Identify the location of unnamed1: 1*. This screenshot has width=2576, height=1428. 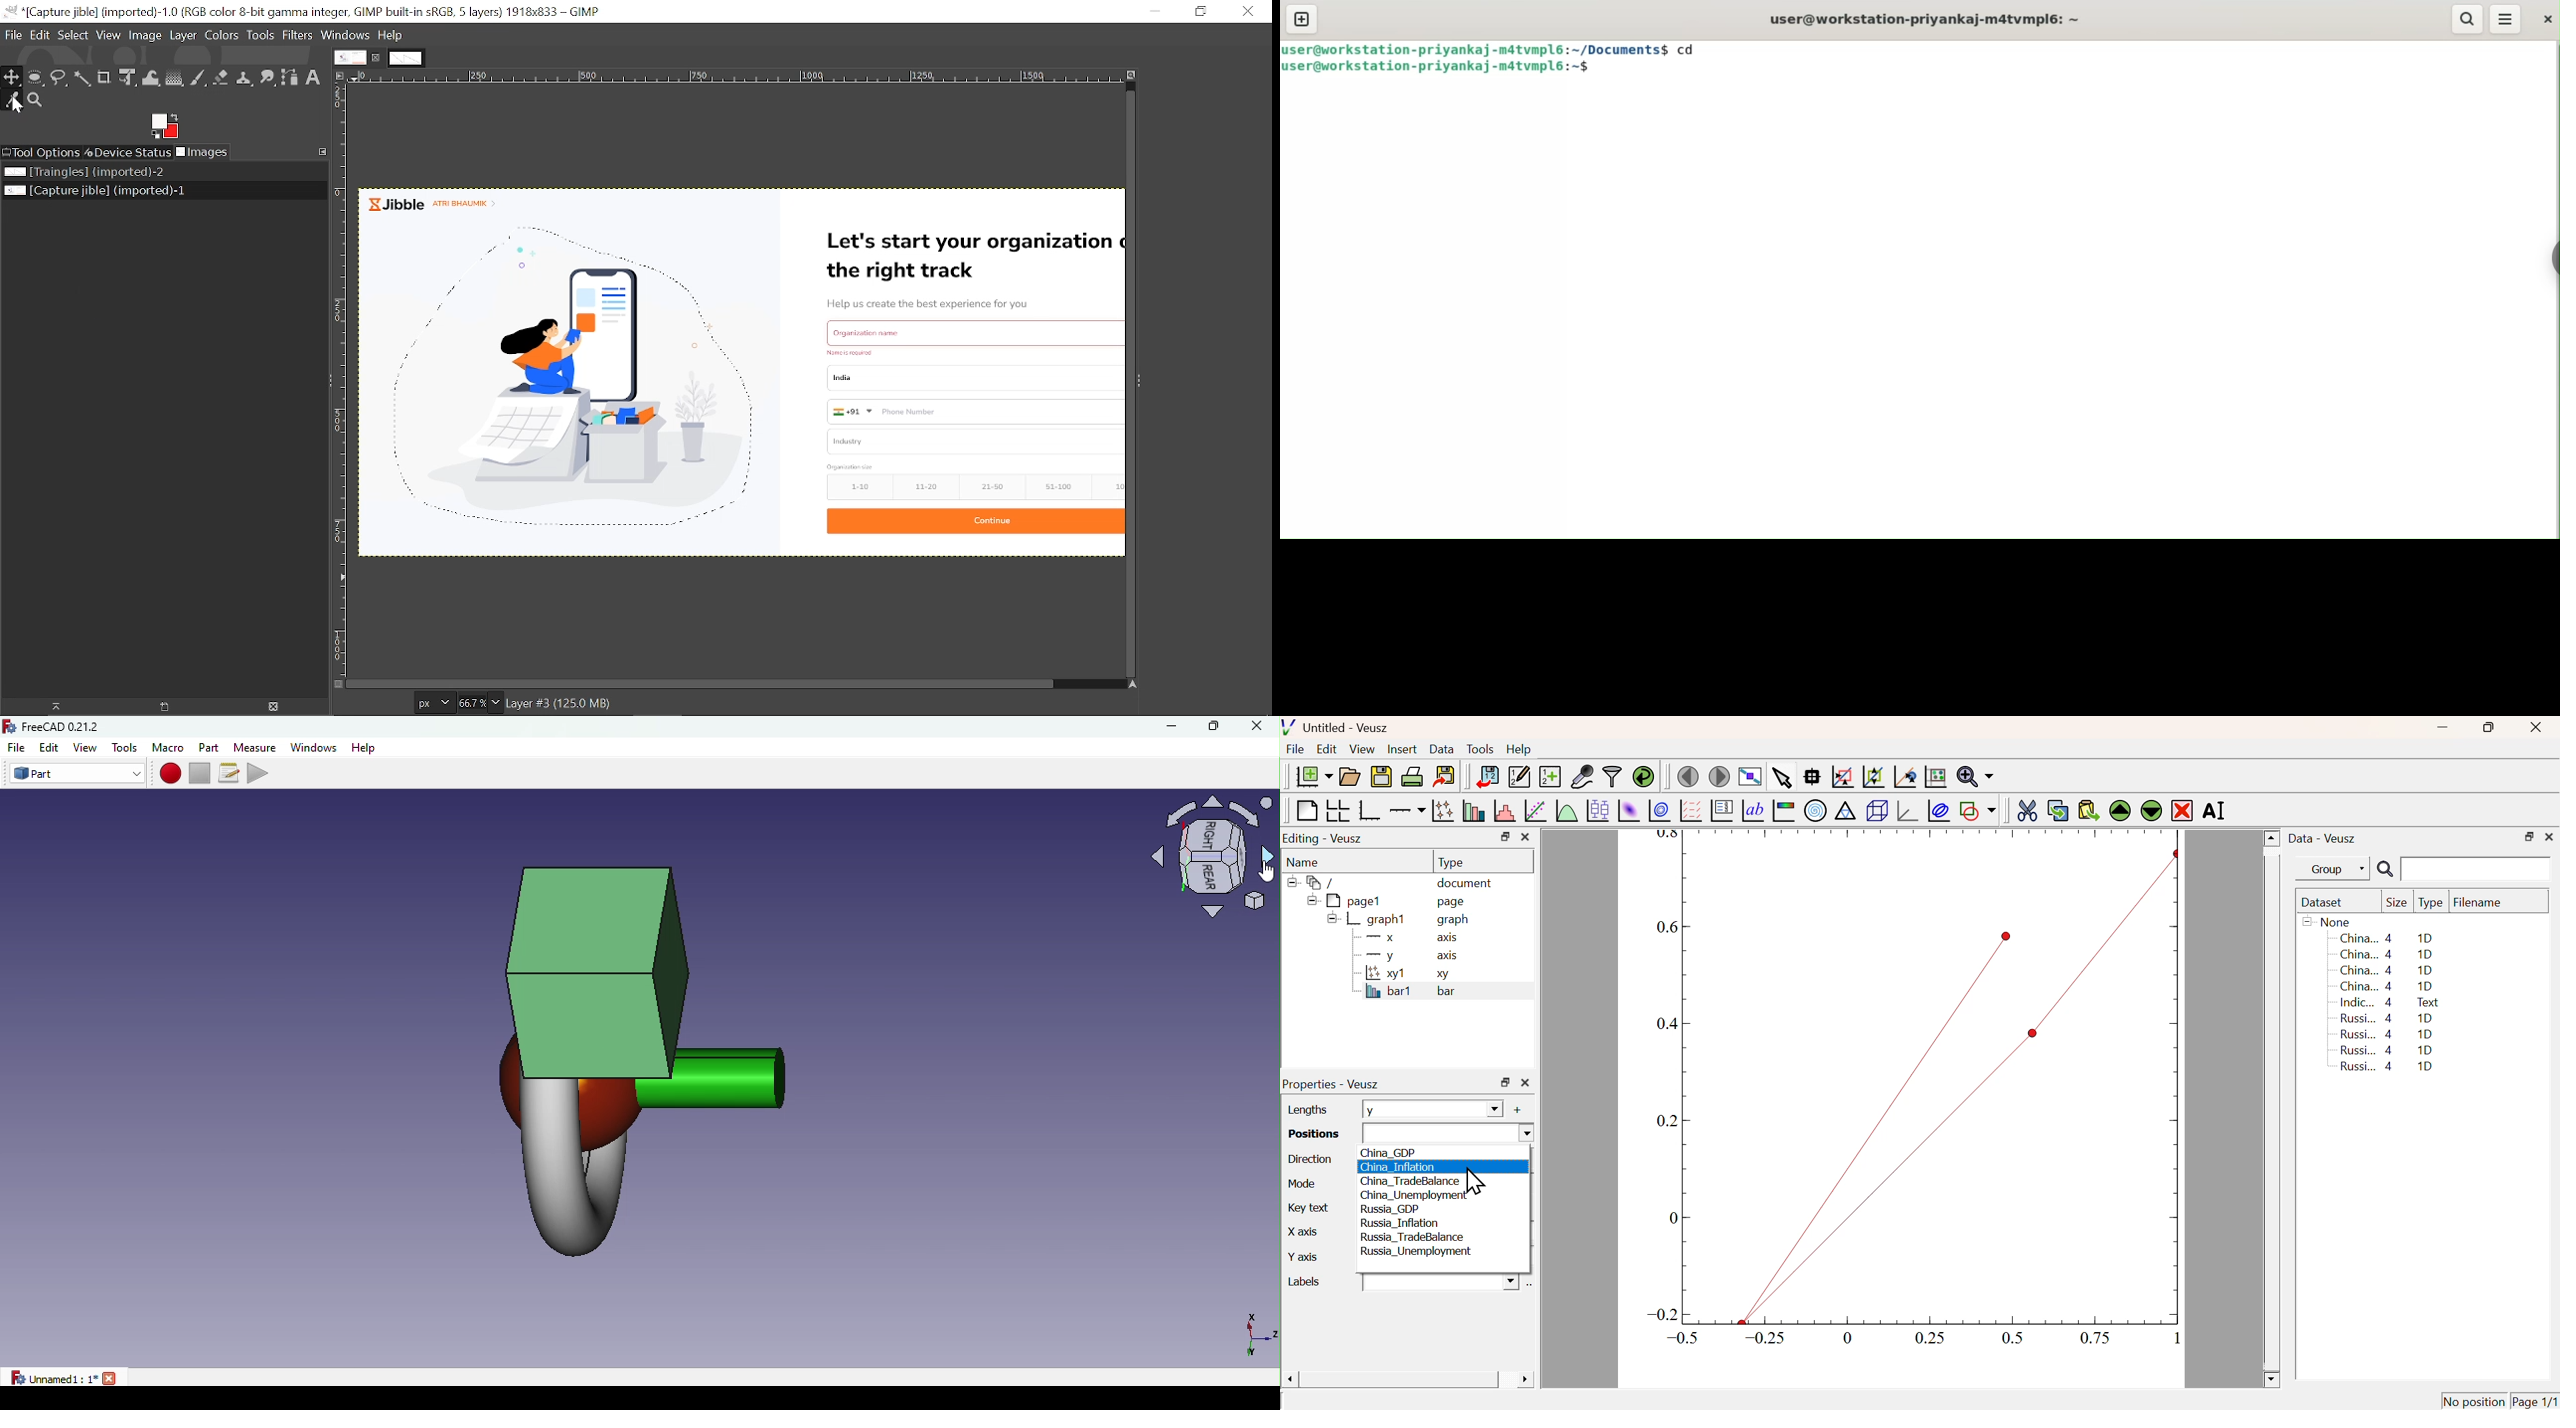
(63, 1378).